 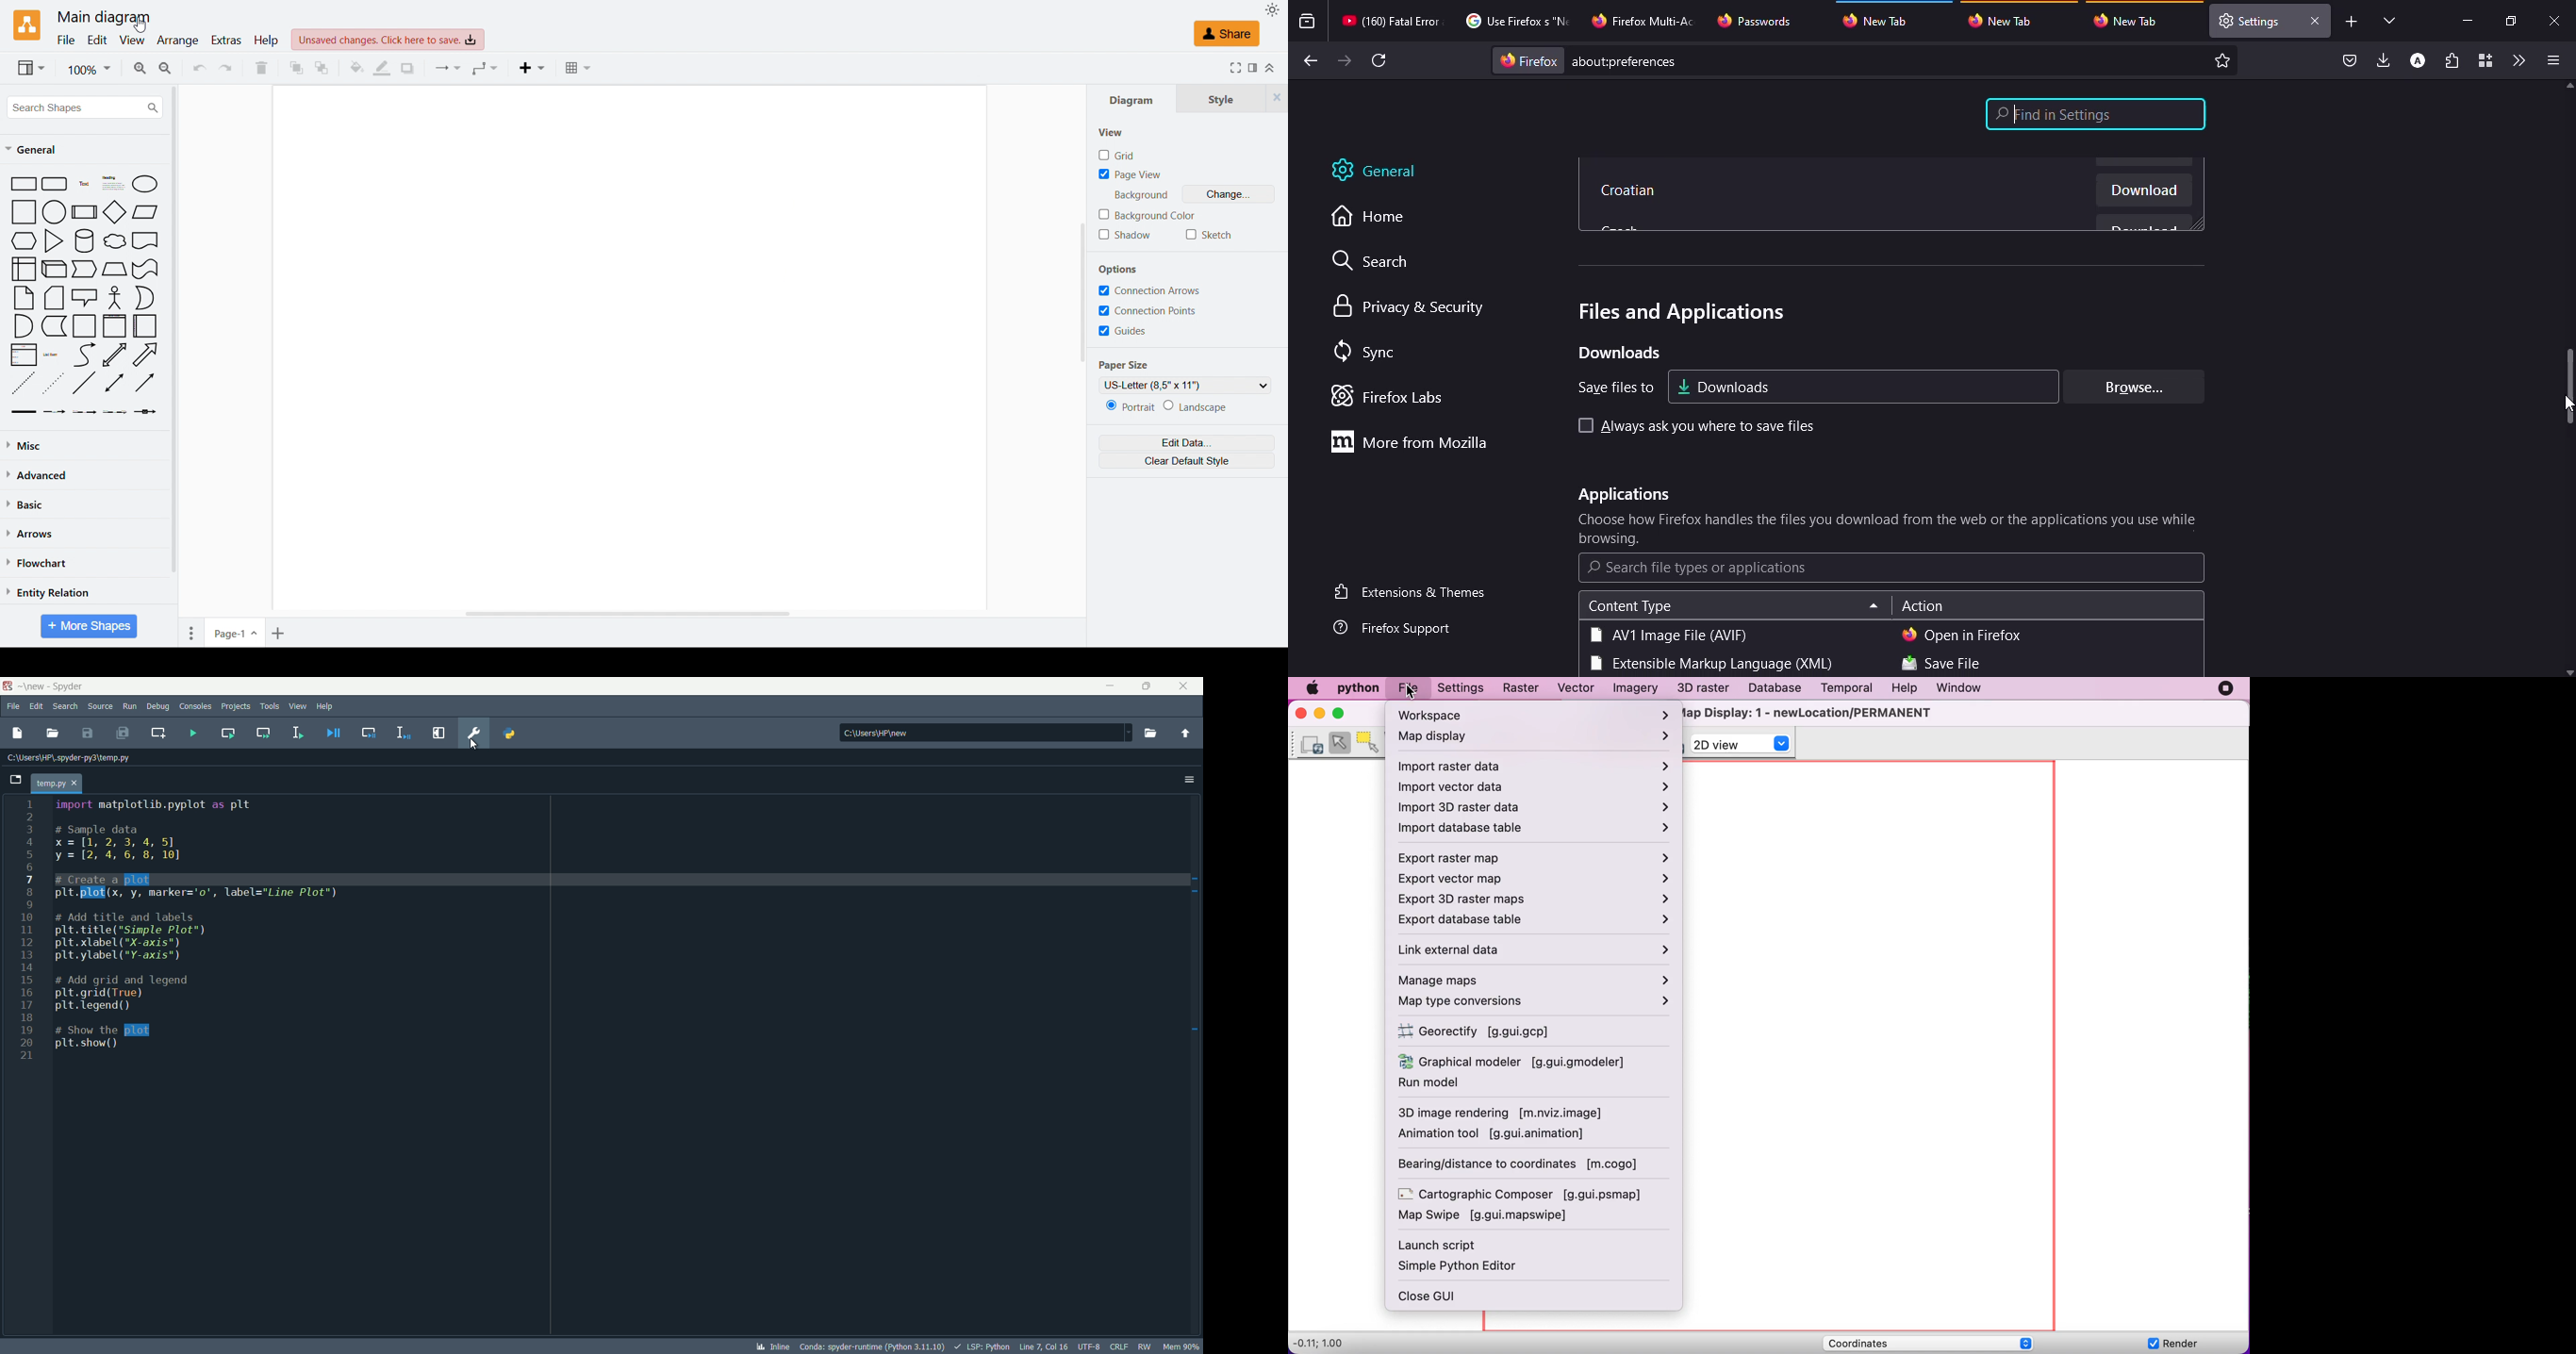 I want to click on folder name, so click(x=34, y=686).